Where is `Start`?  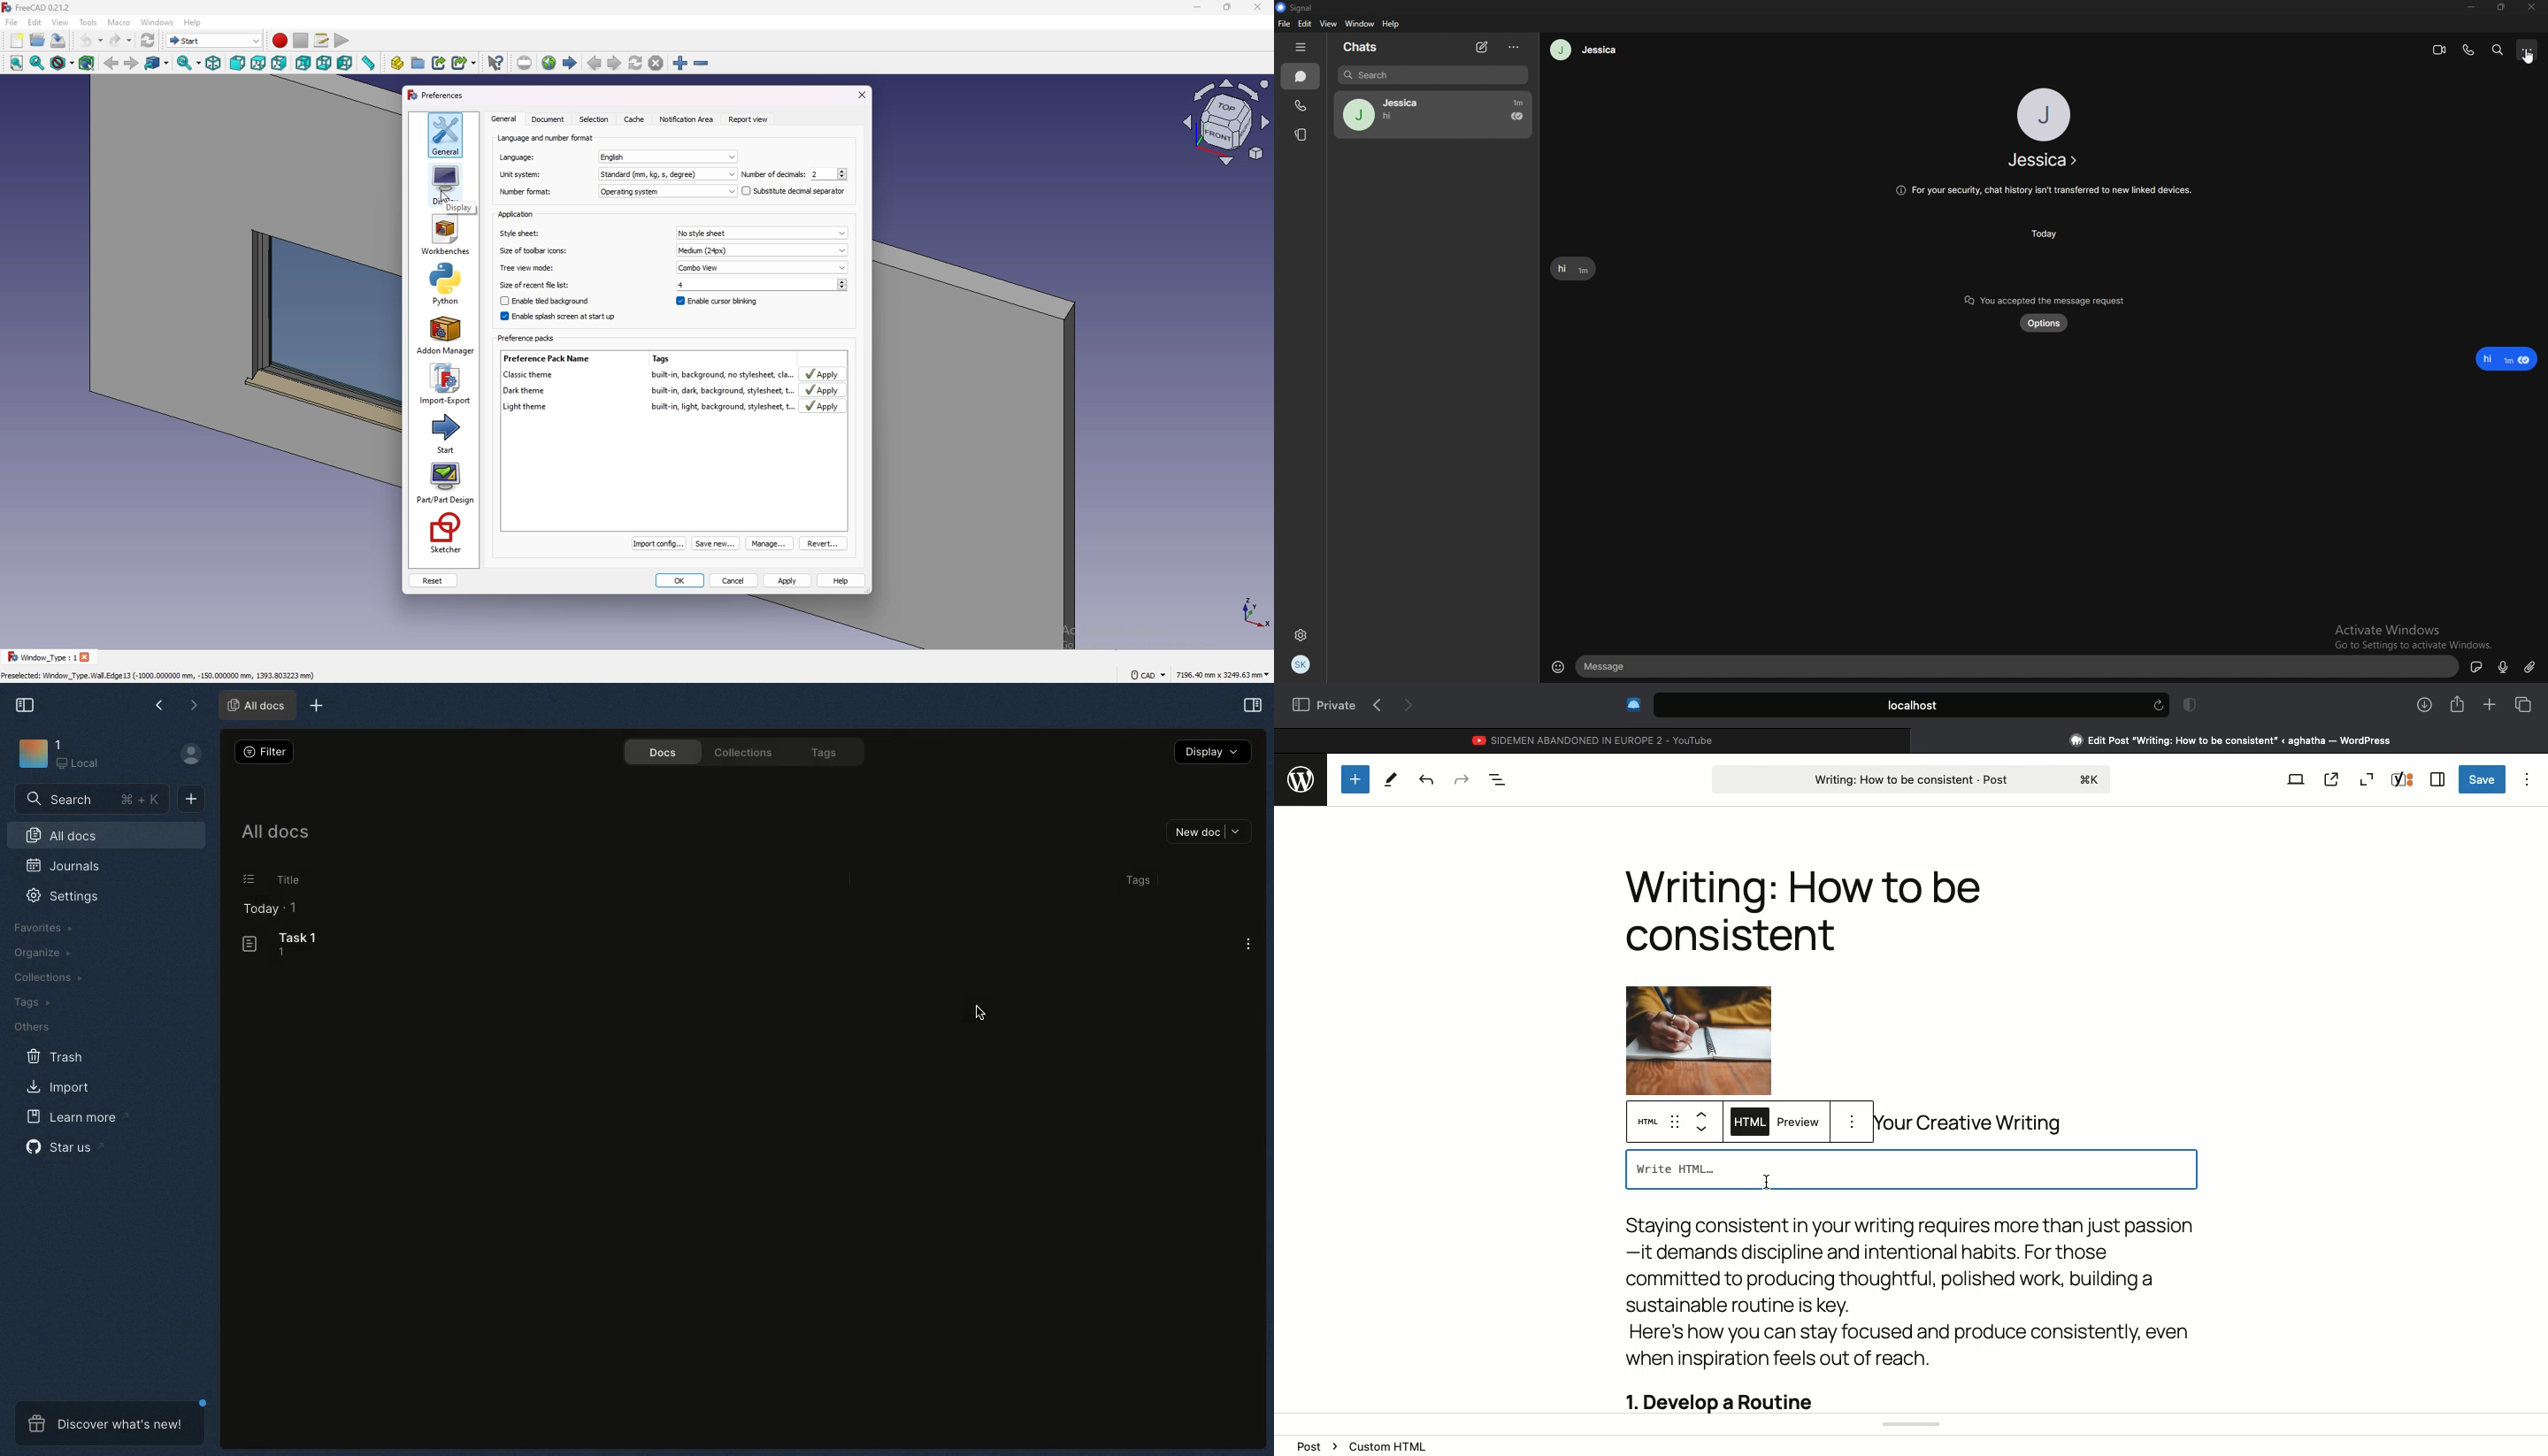
Start is located at coordinates (214, 40).